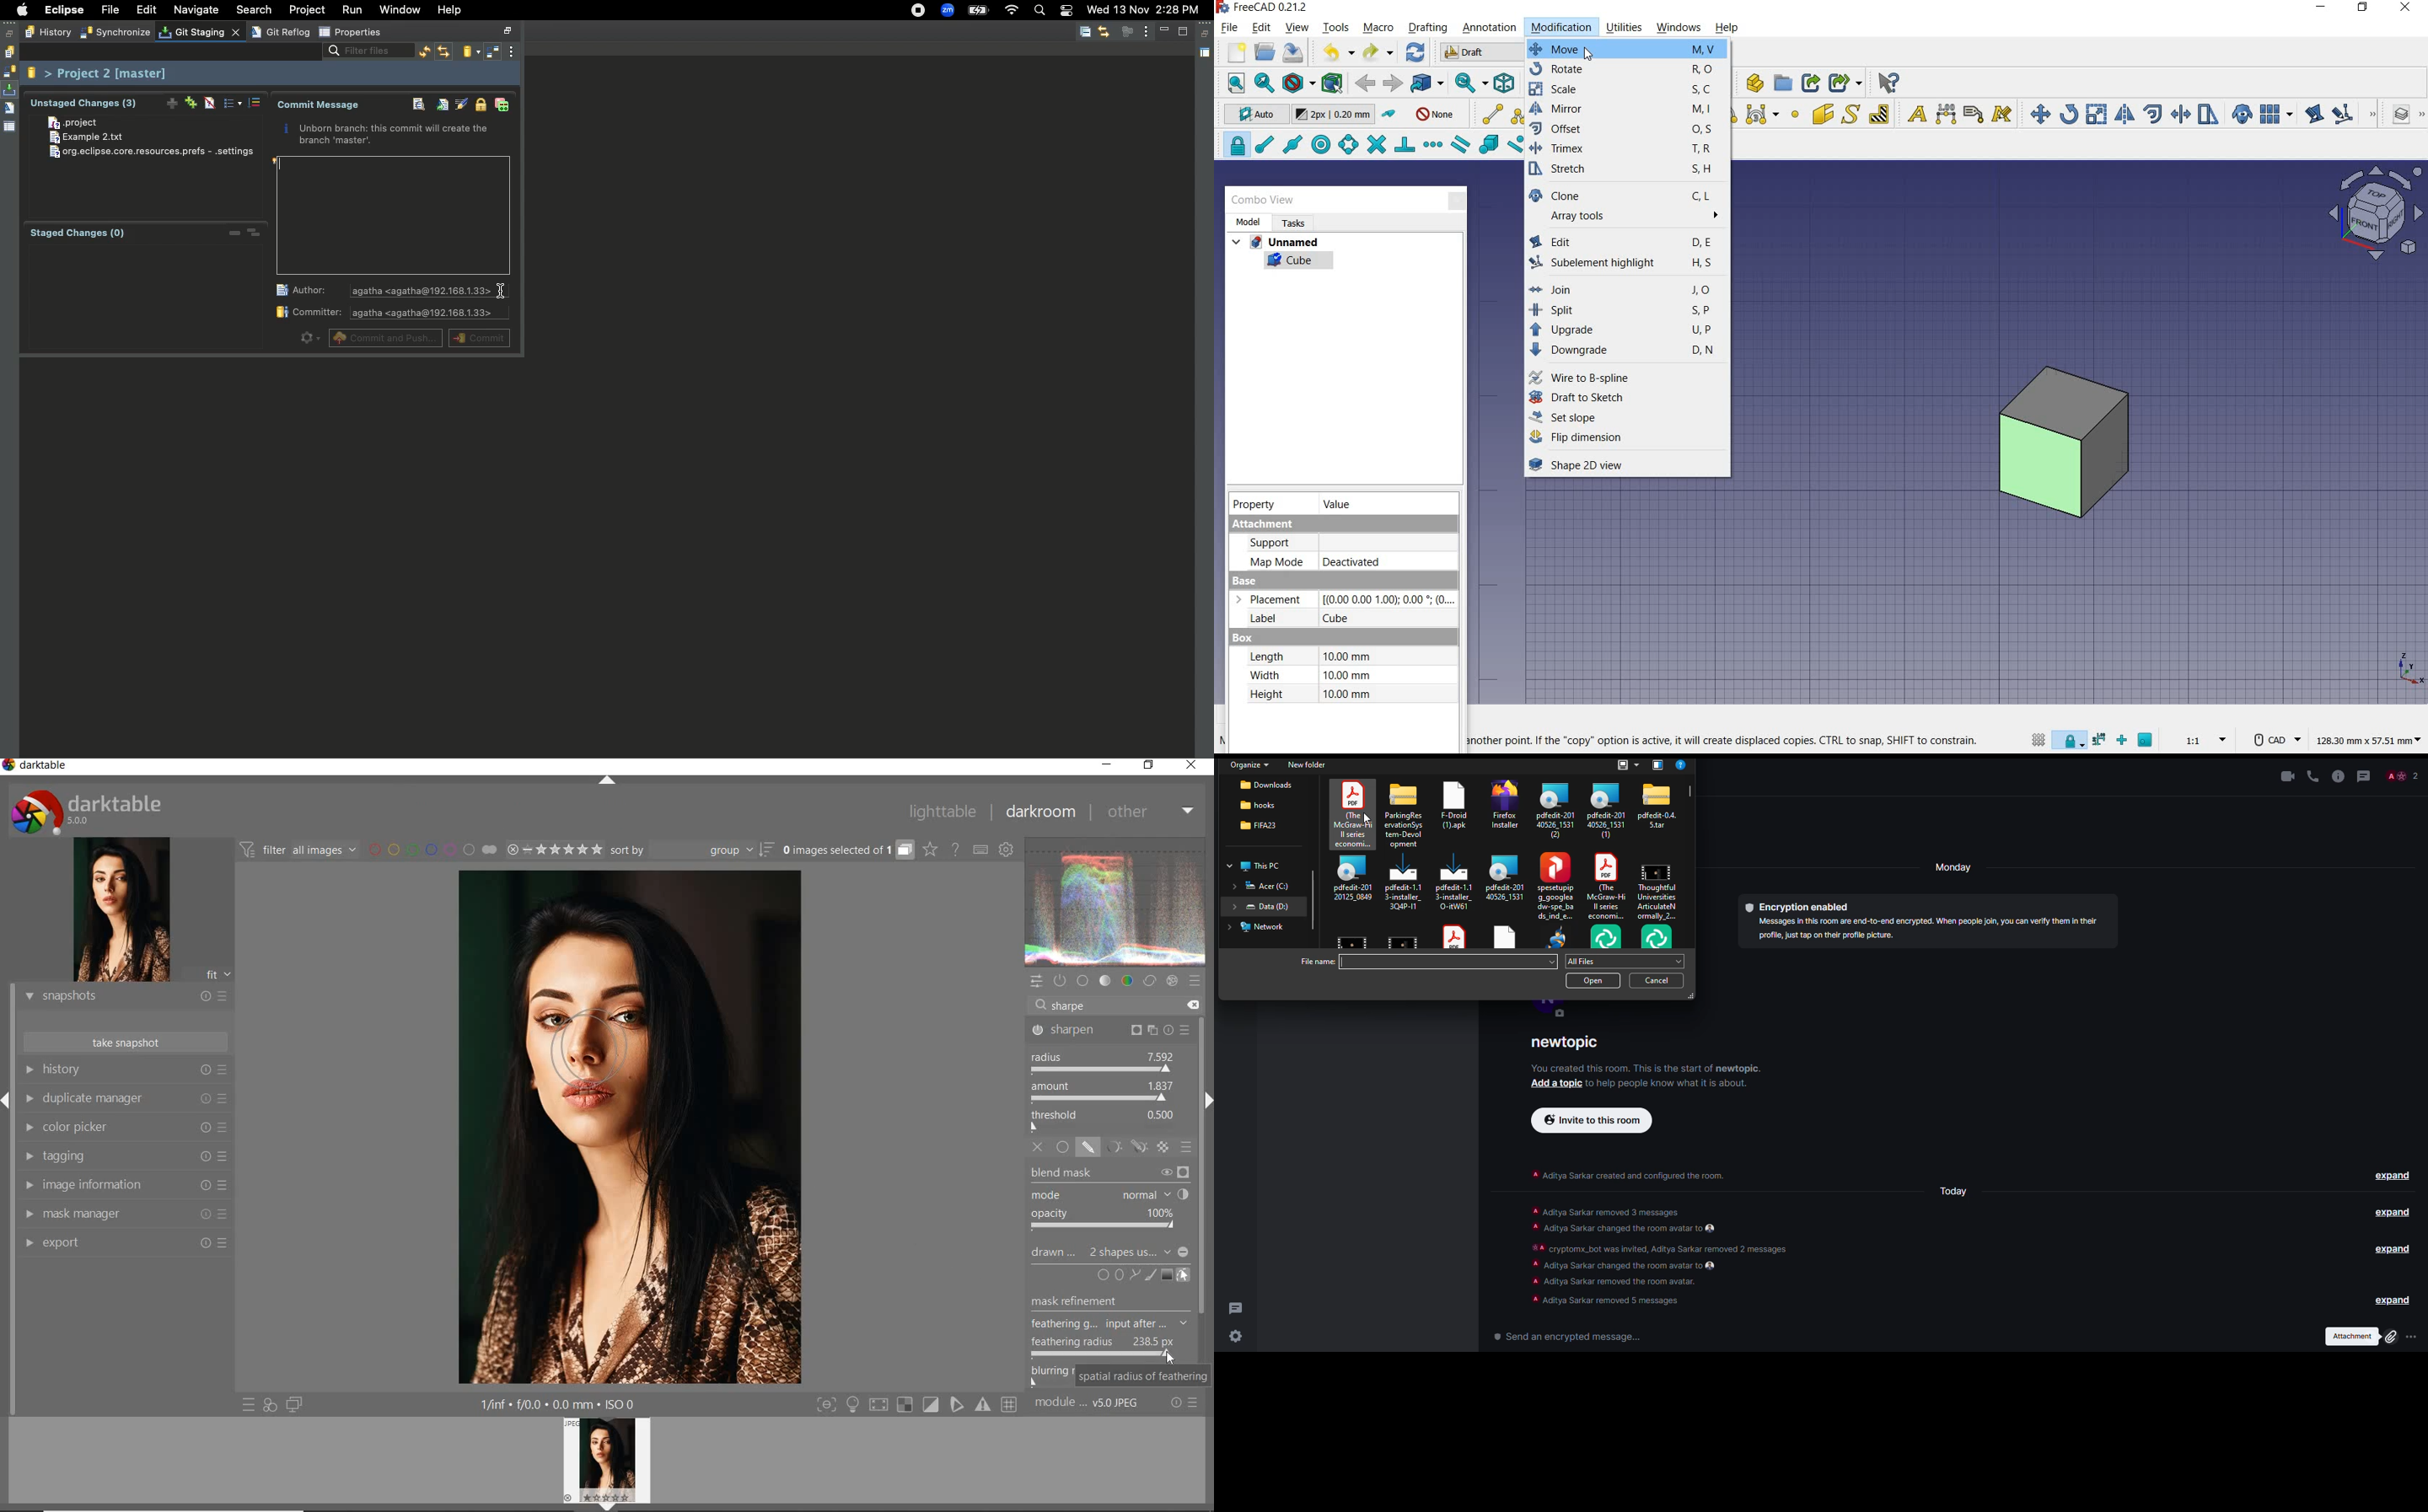 The height and width of the screenshot is (1512, 2436). Describe the element at coordinates (2068, 743) in the screenshot. I see `snap lock` at that location.